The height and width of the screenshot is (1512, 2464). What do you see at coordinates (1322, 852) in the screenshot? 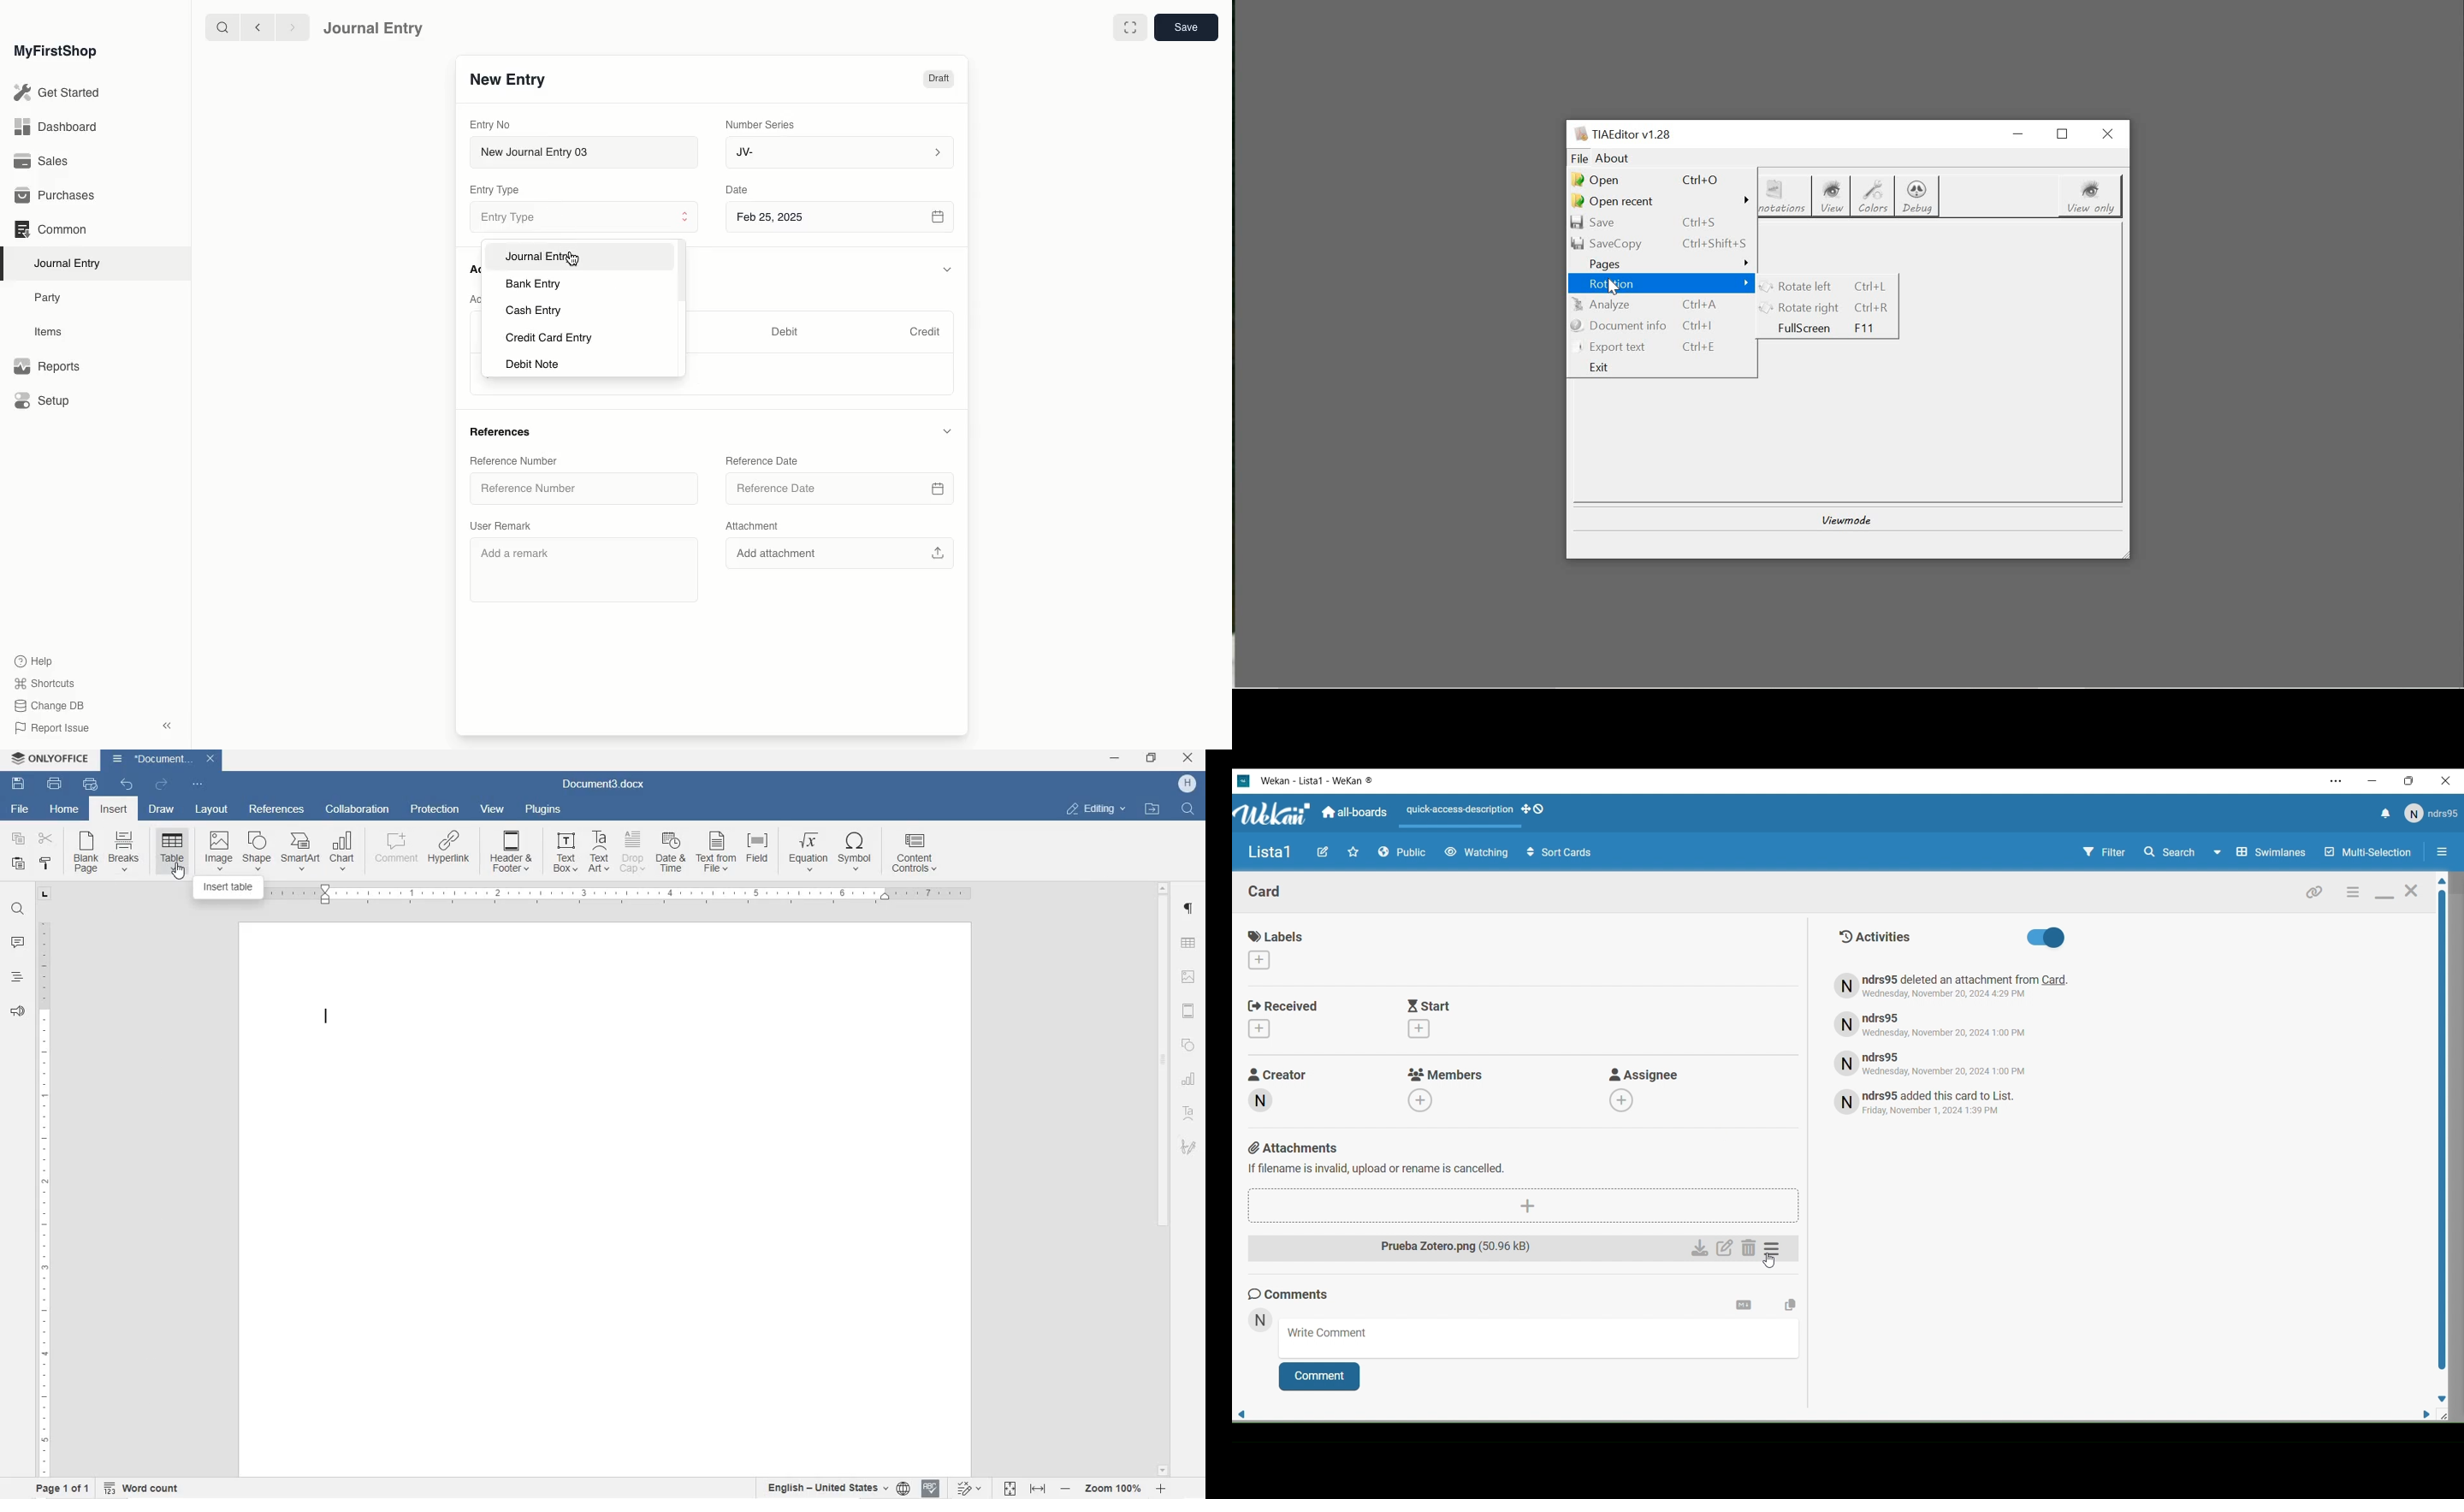
I see `Edit` at bounding box center [1322, 852].